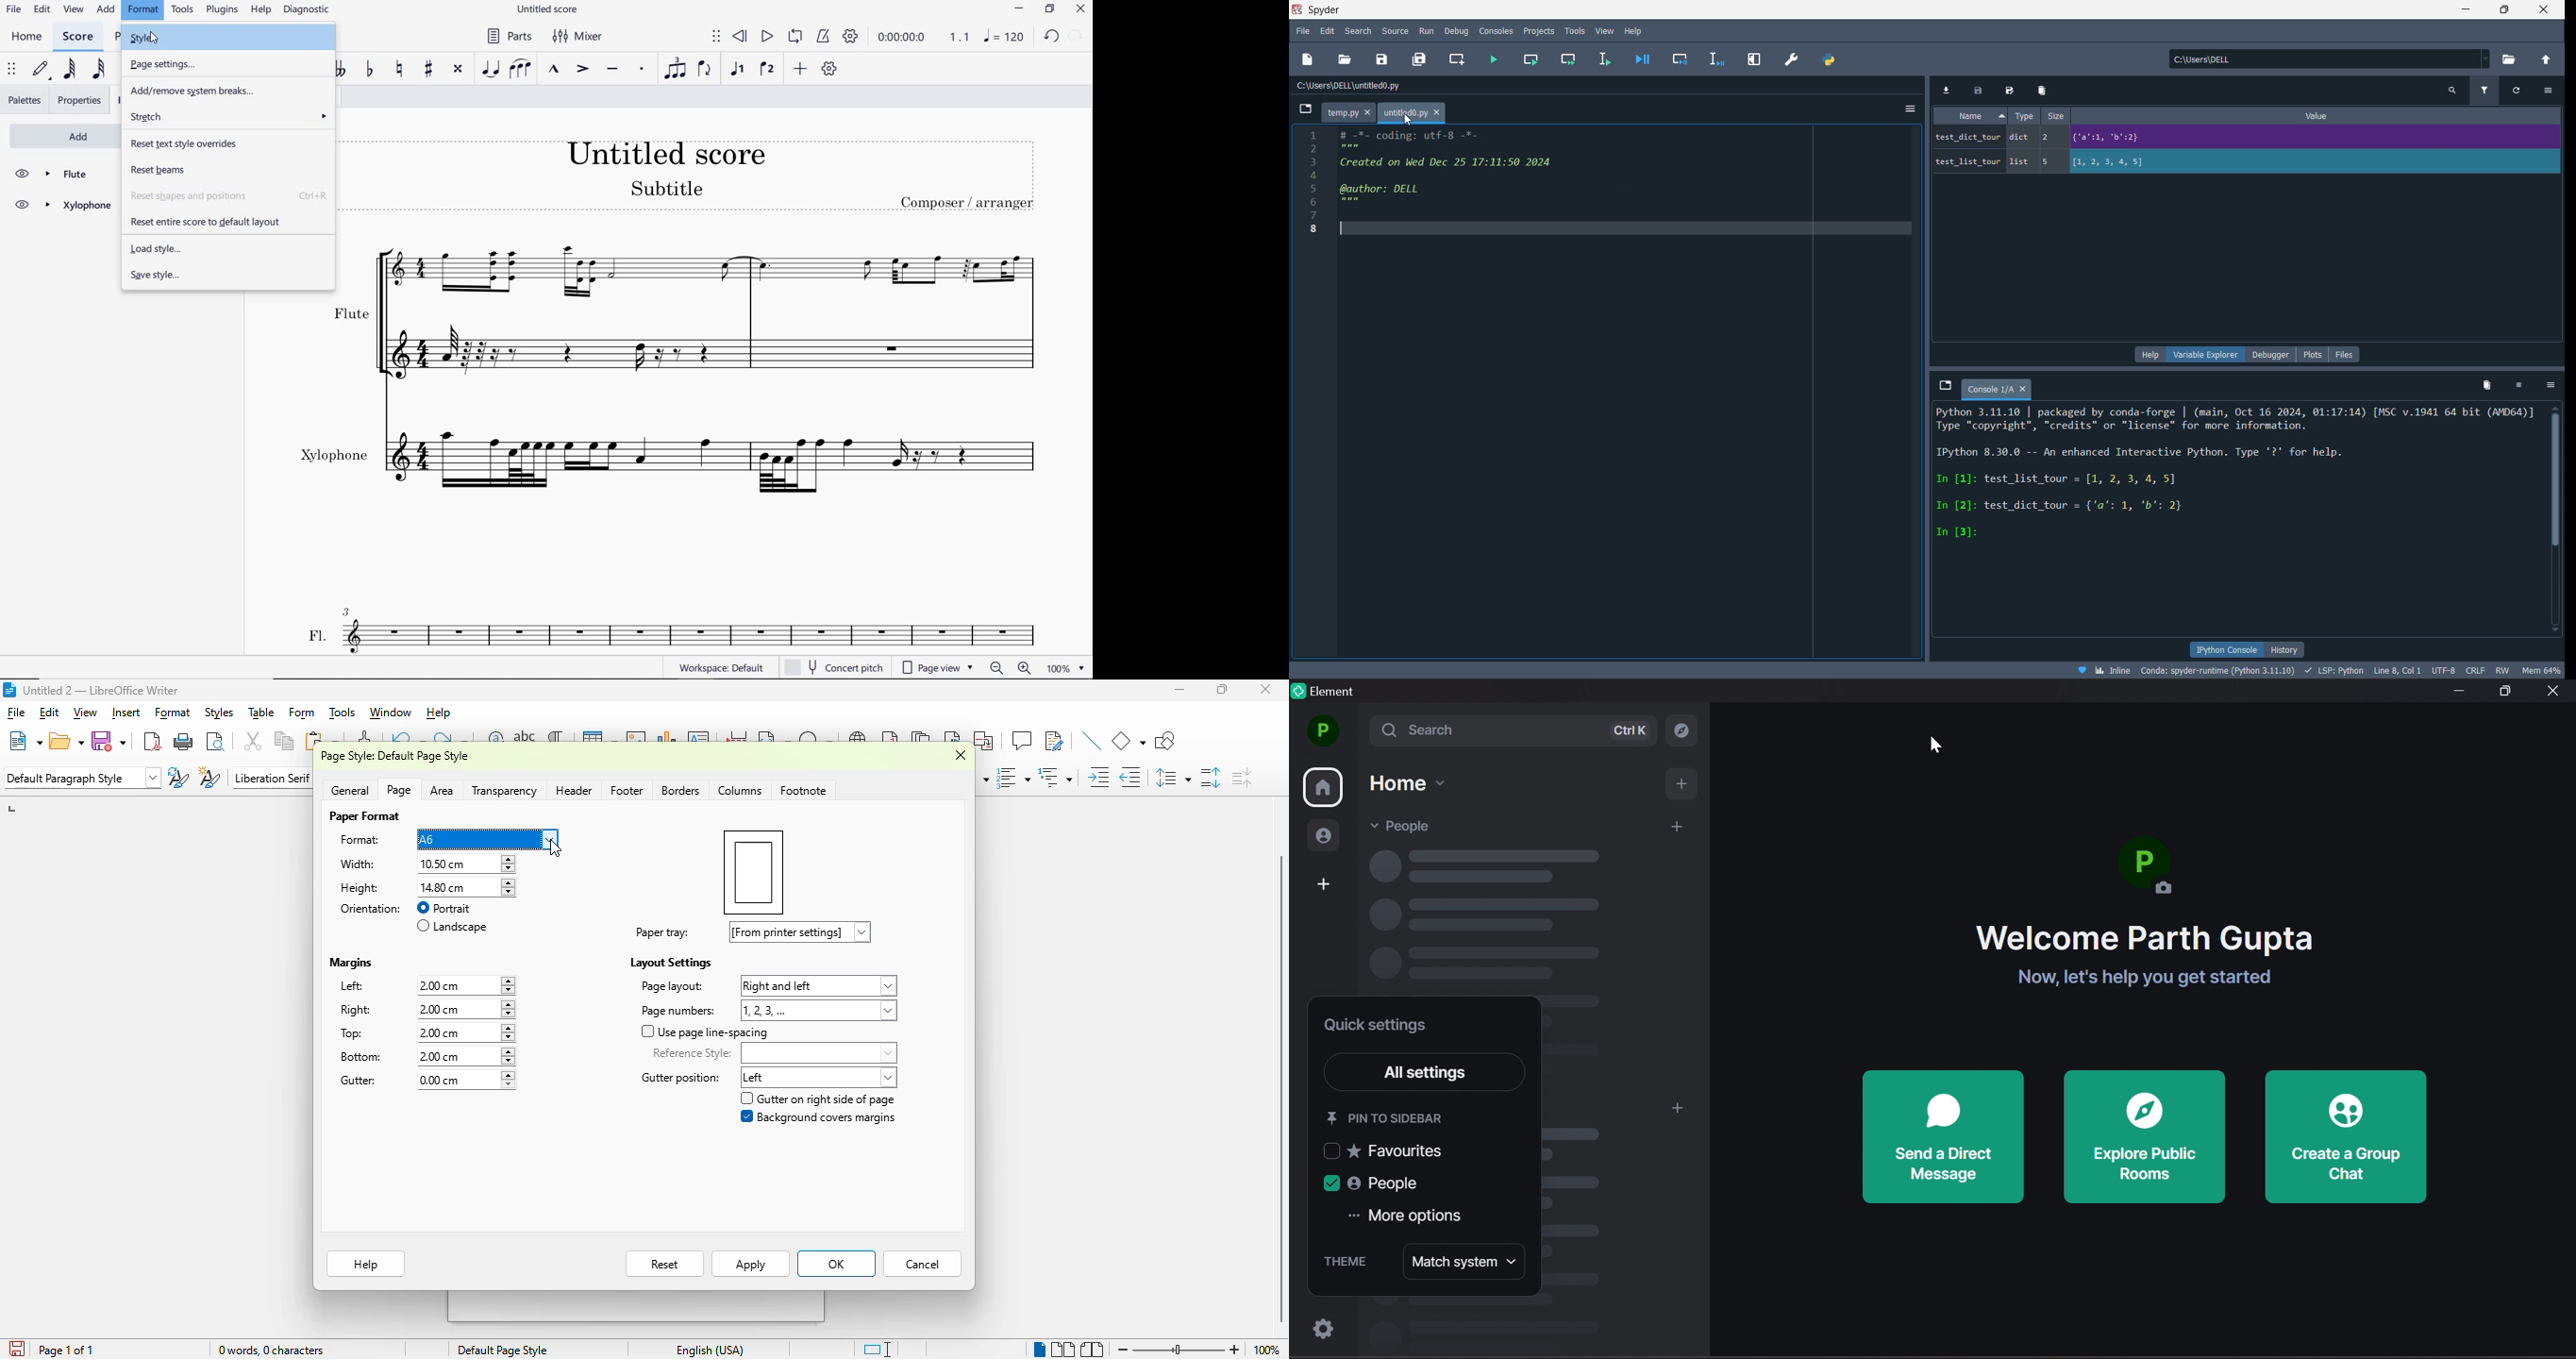  I want to click on people, so click(1327, 839).